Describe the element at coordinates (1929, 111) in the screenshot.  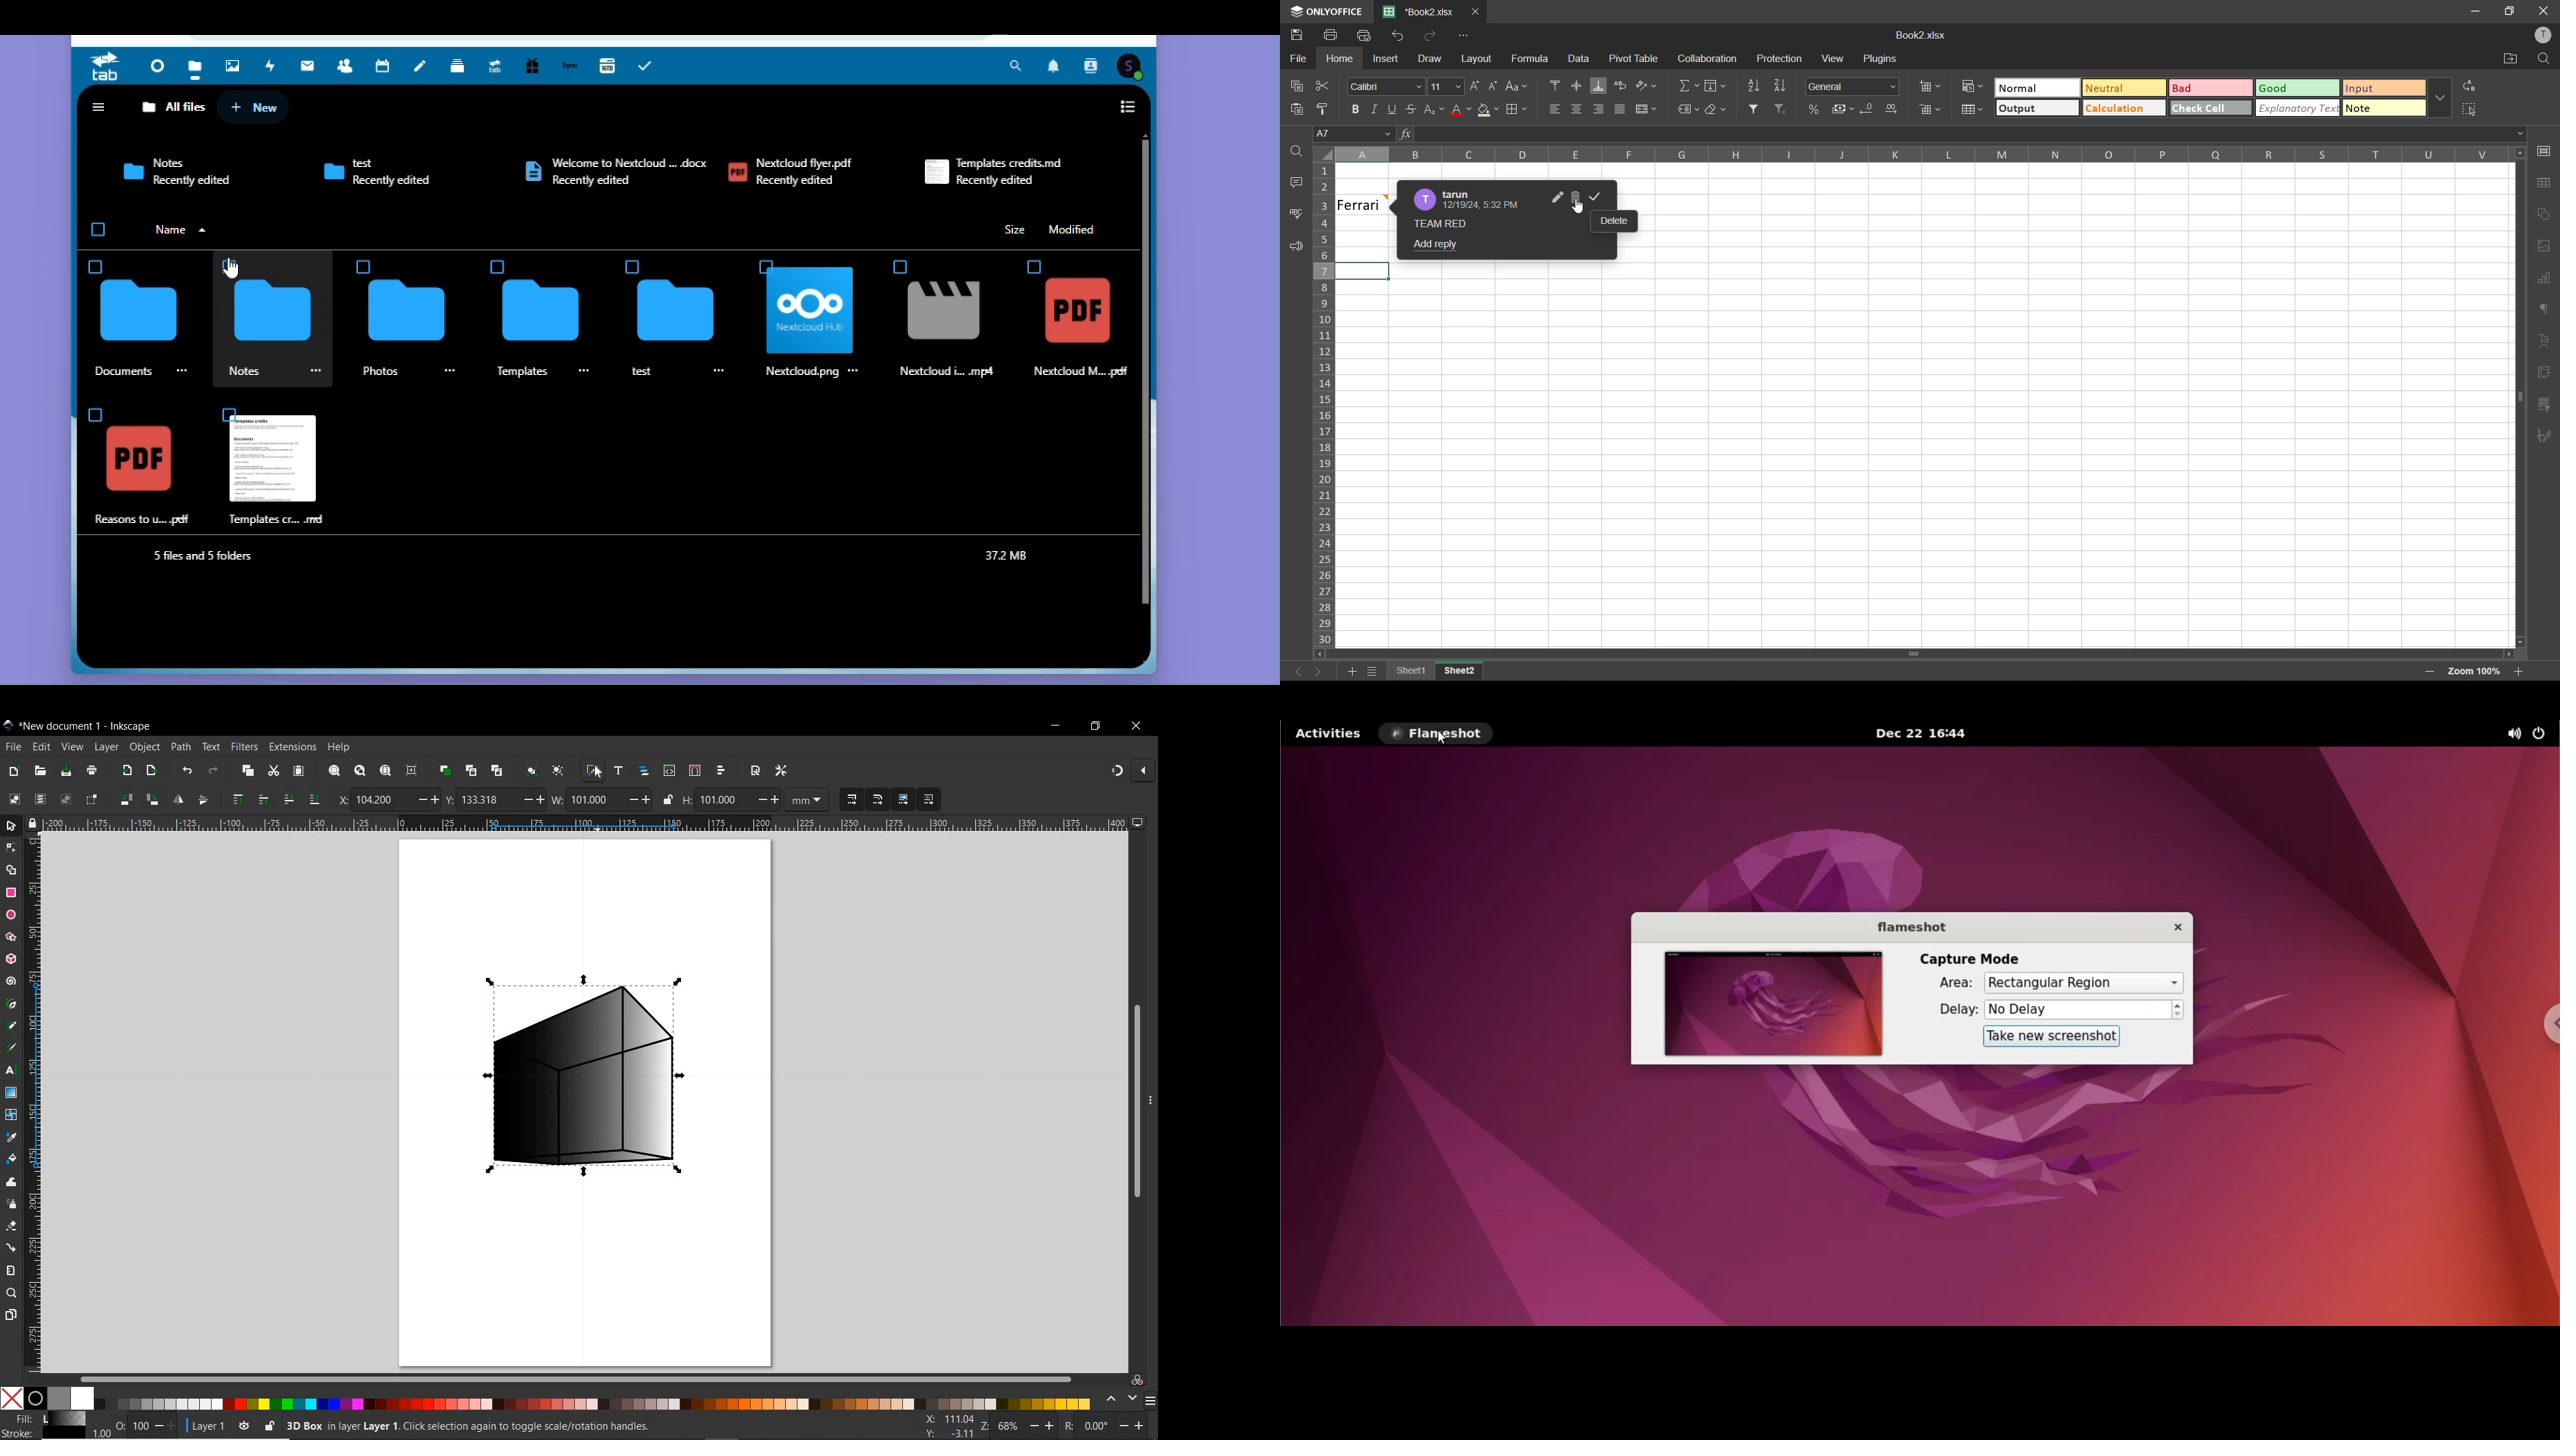
I see `delete cells` at that location.